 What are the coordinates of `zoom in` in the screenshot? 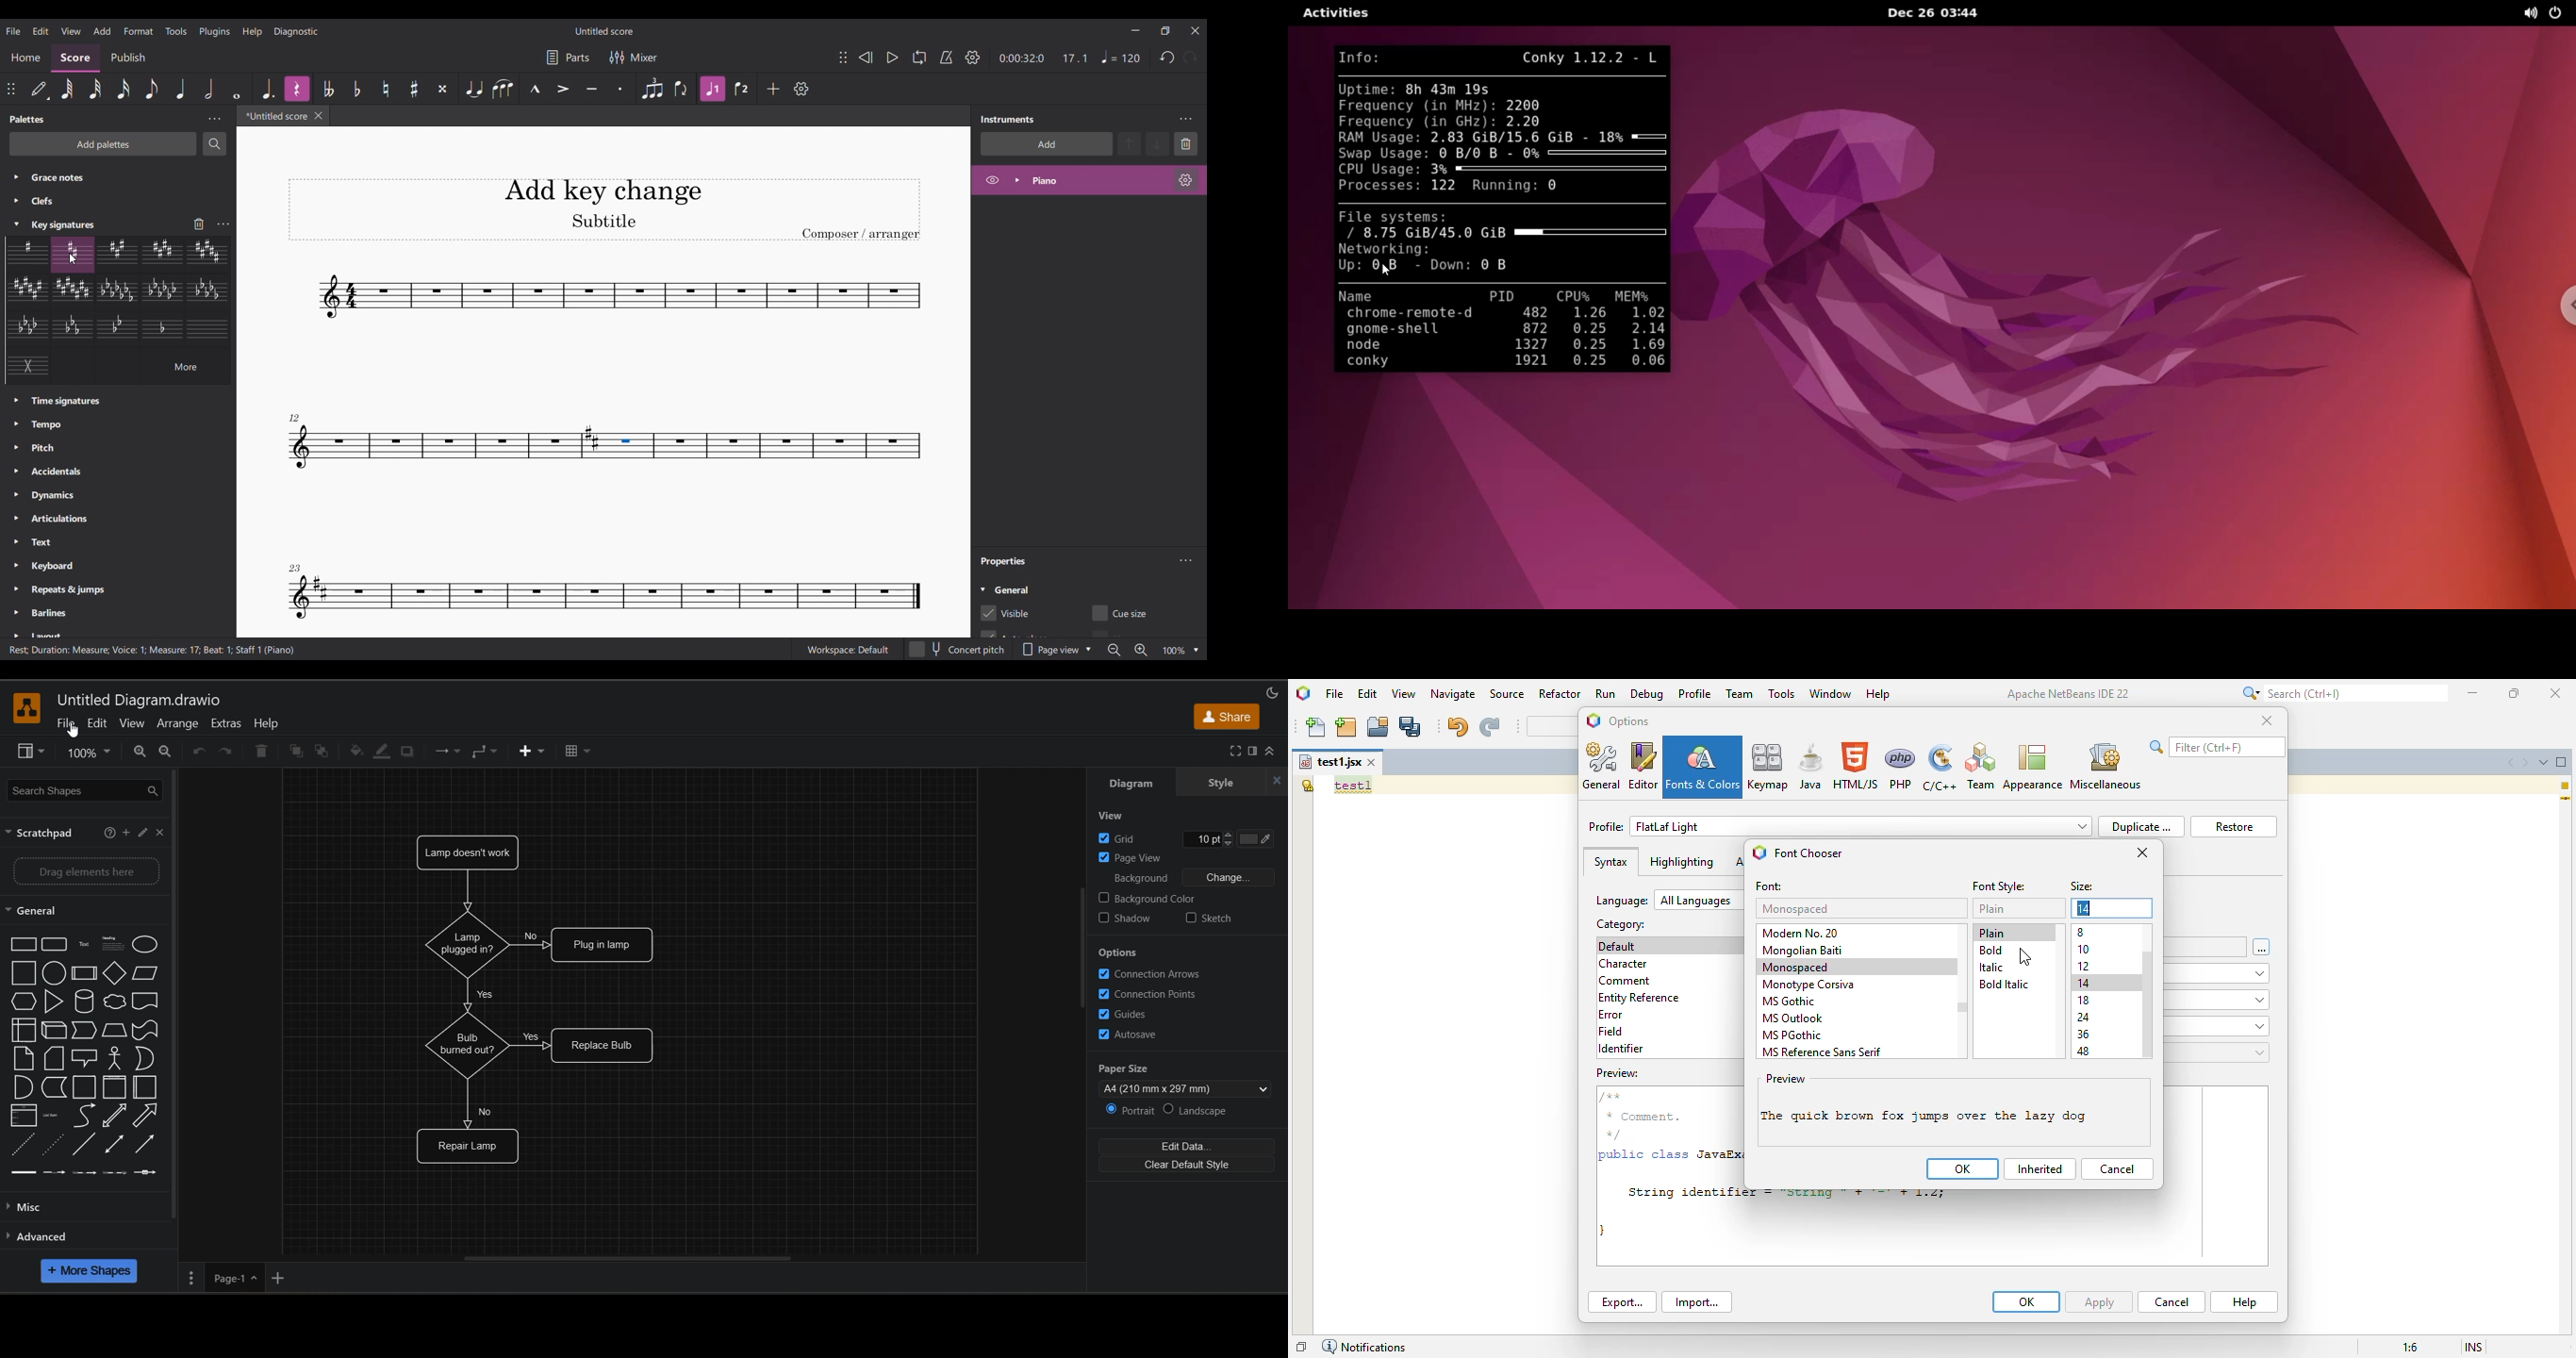 It's located at (137, 751).